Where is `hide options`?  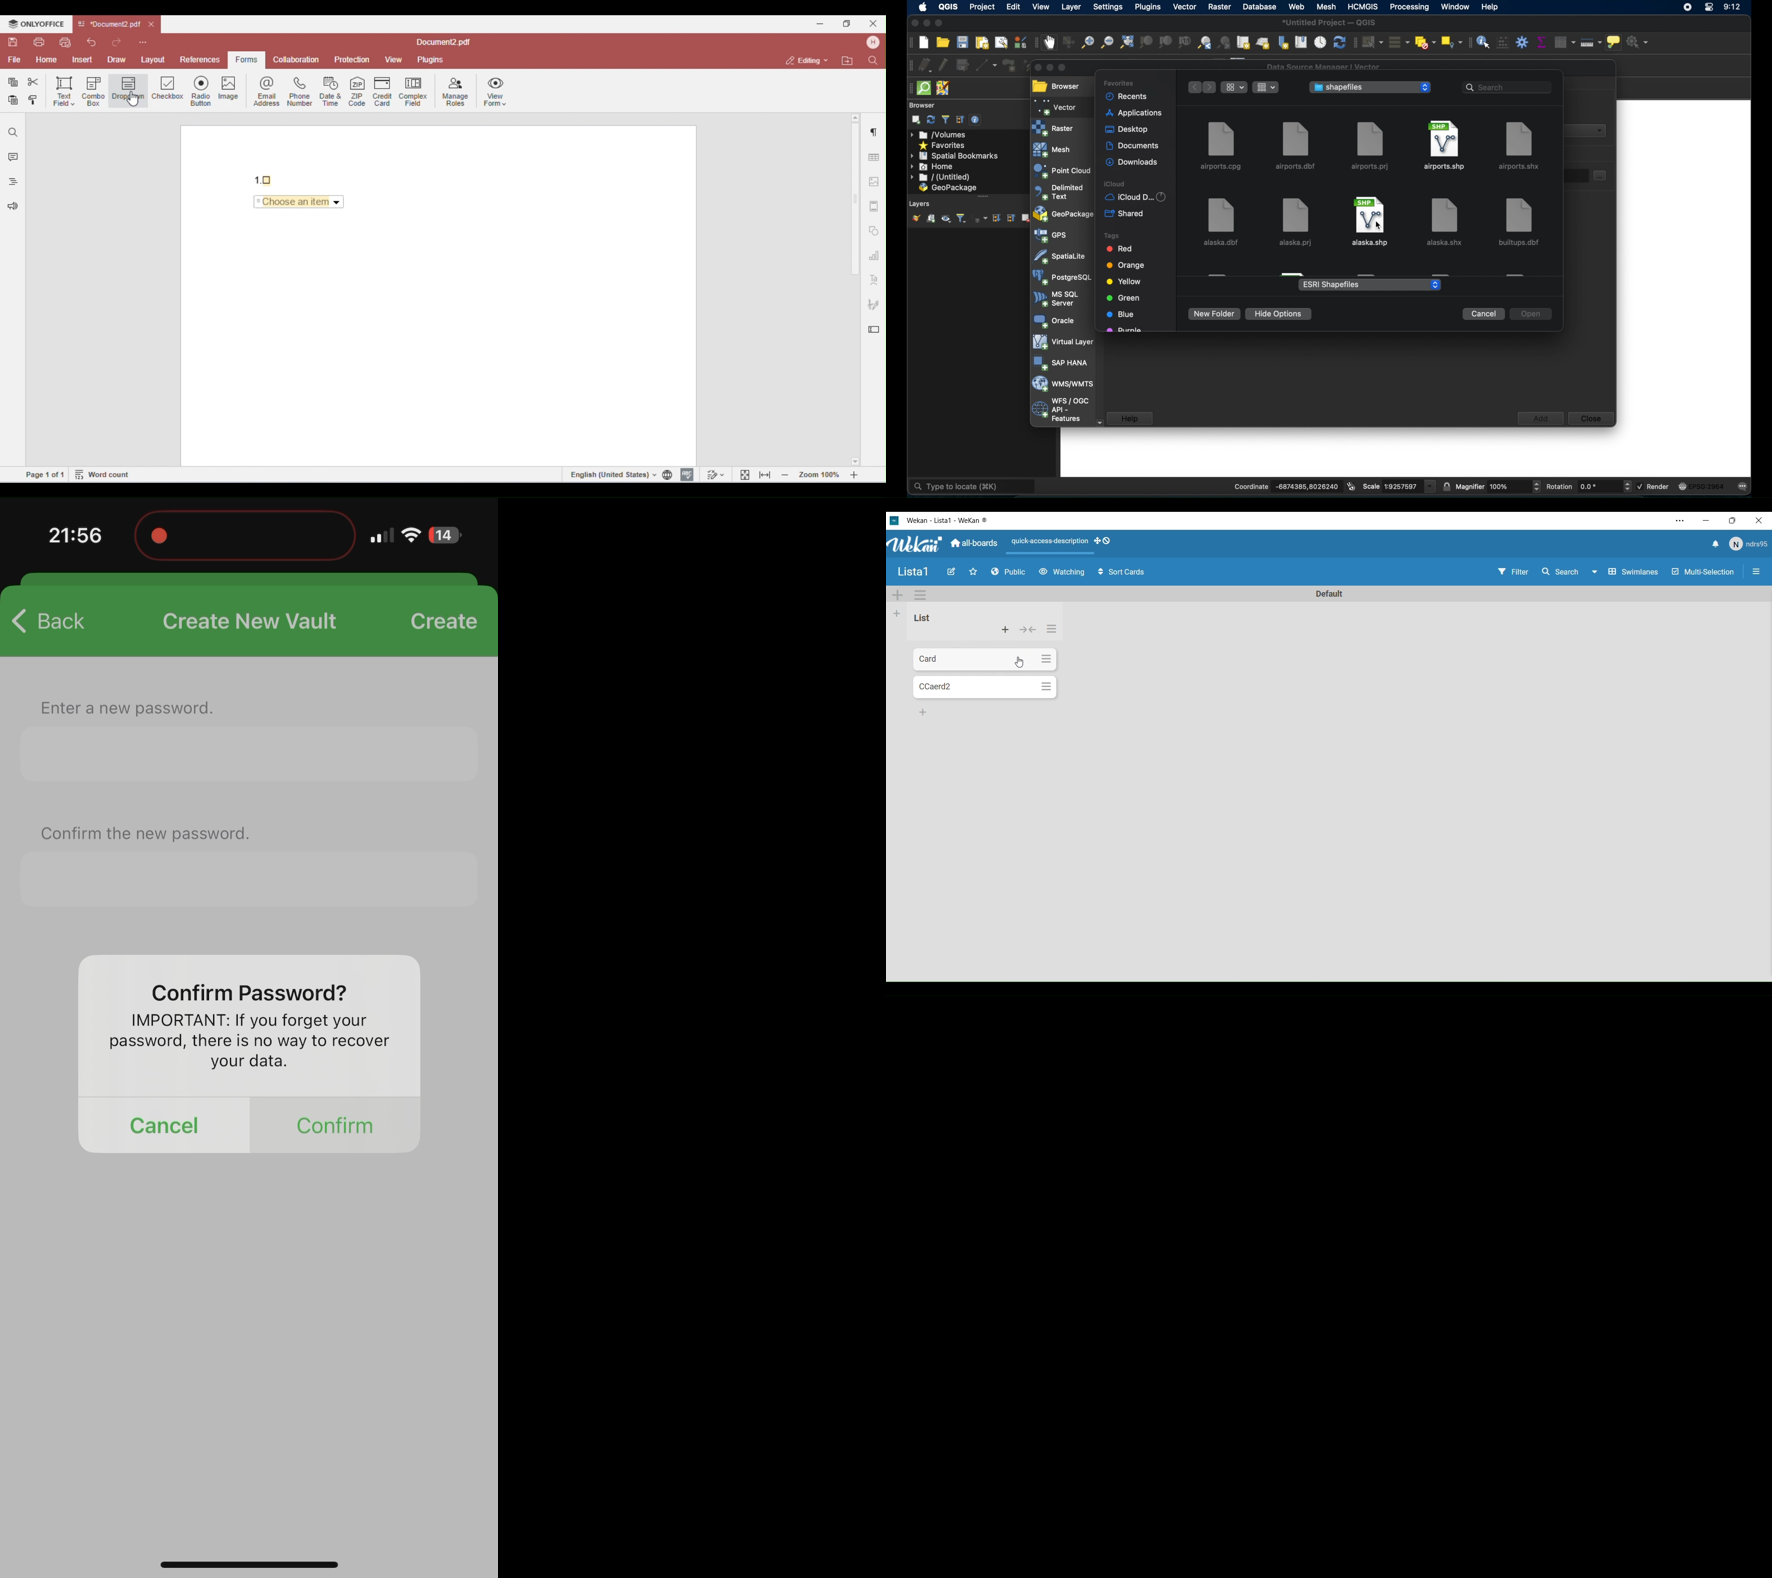 hide options is located at coordinates (1278, 315).